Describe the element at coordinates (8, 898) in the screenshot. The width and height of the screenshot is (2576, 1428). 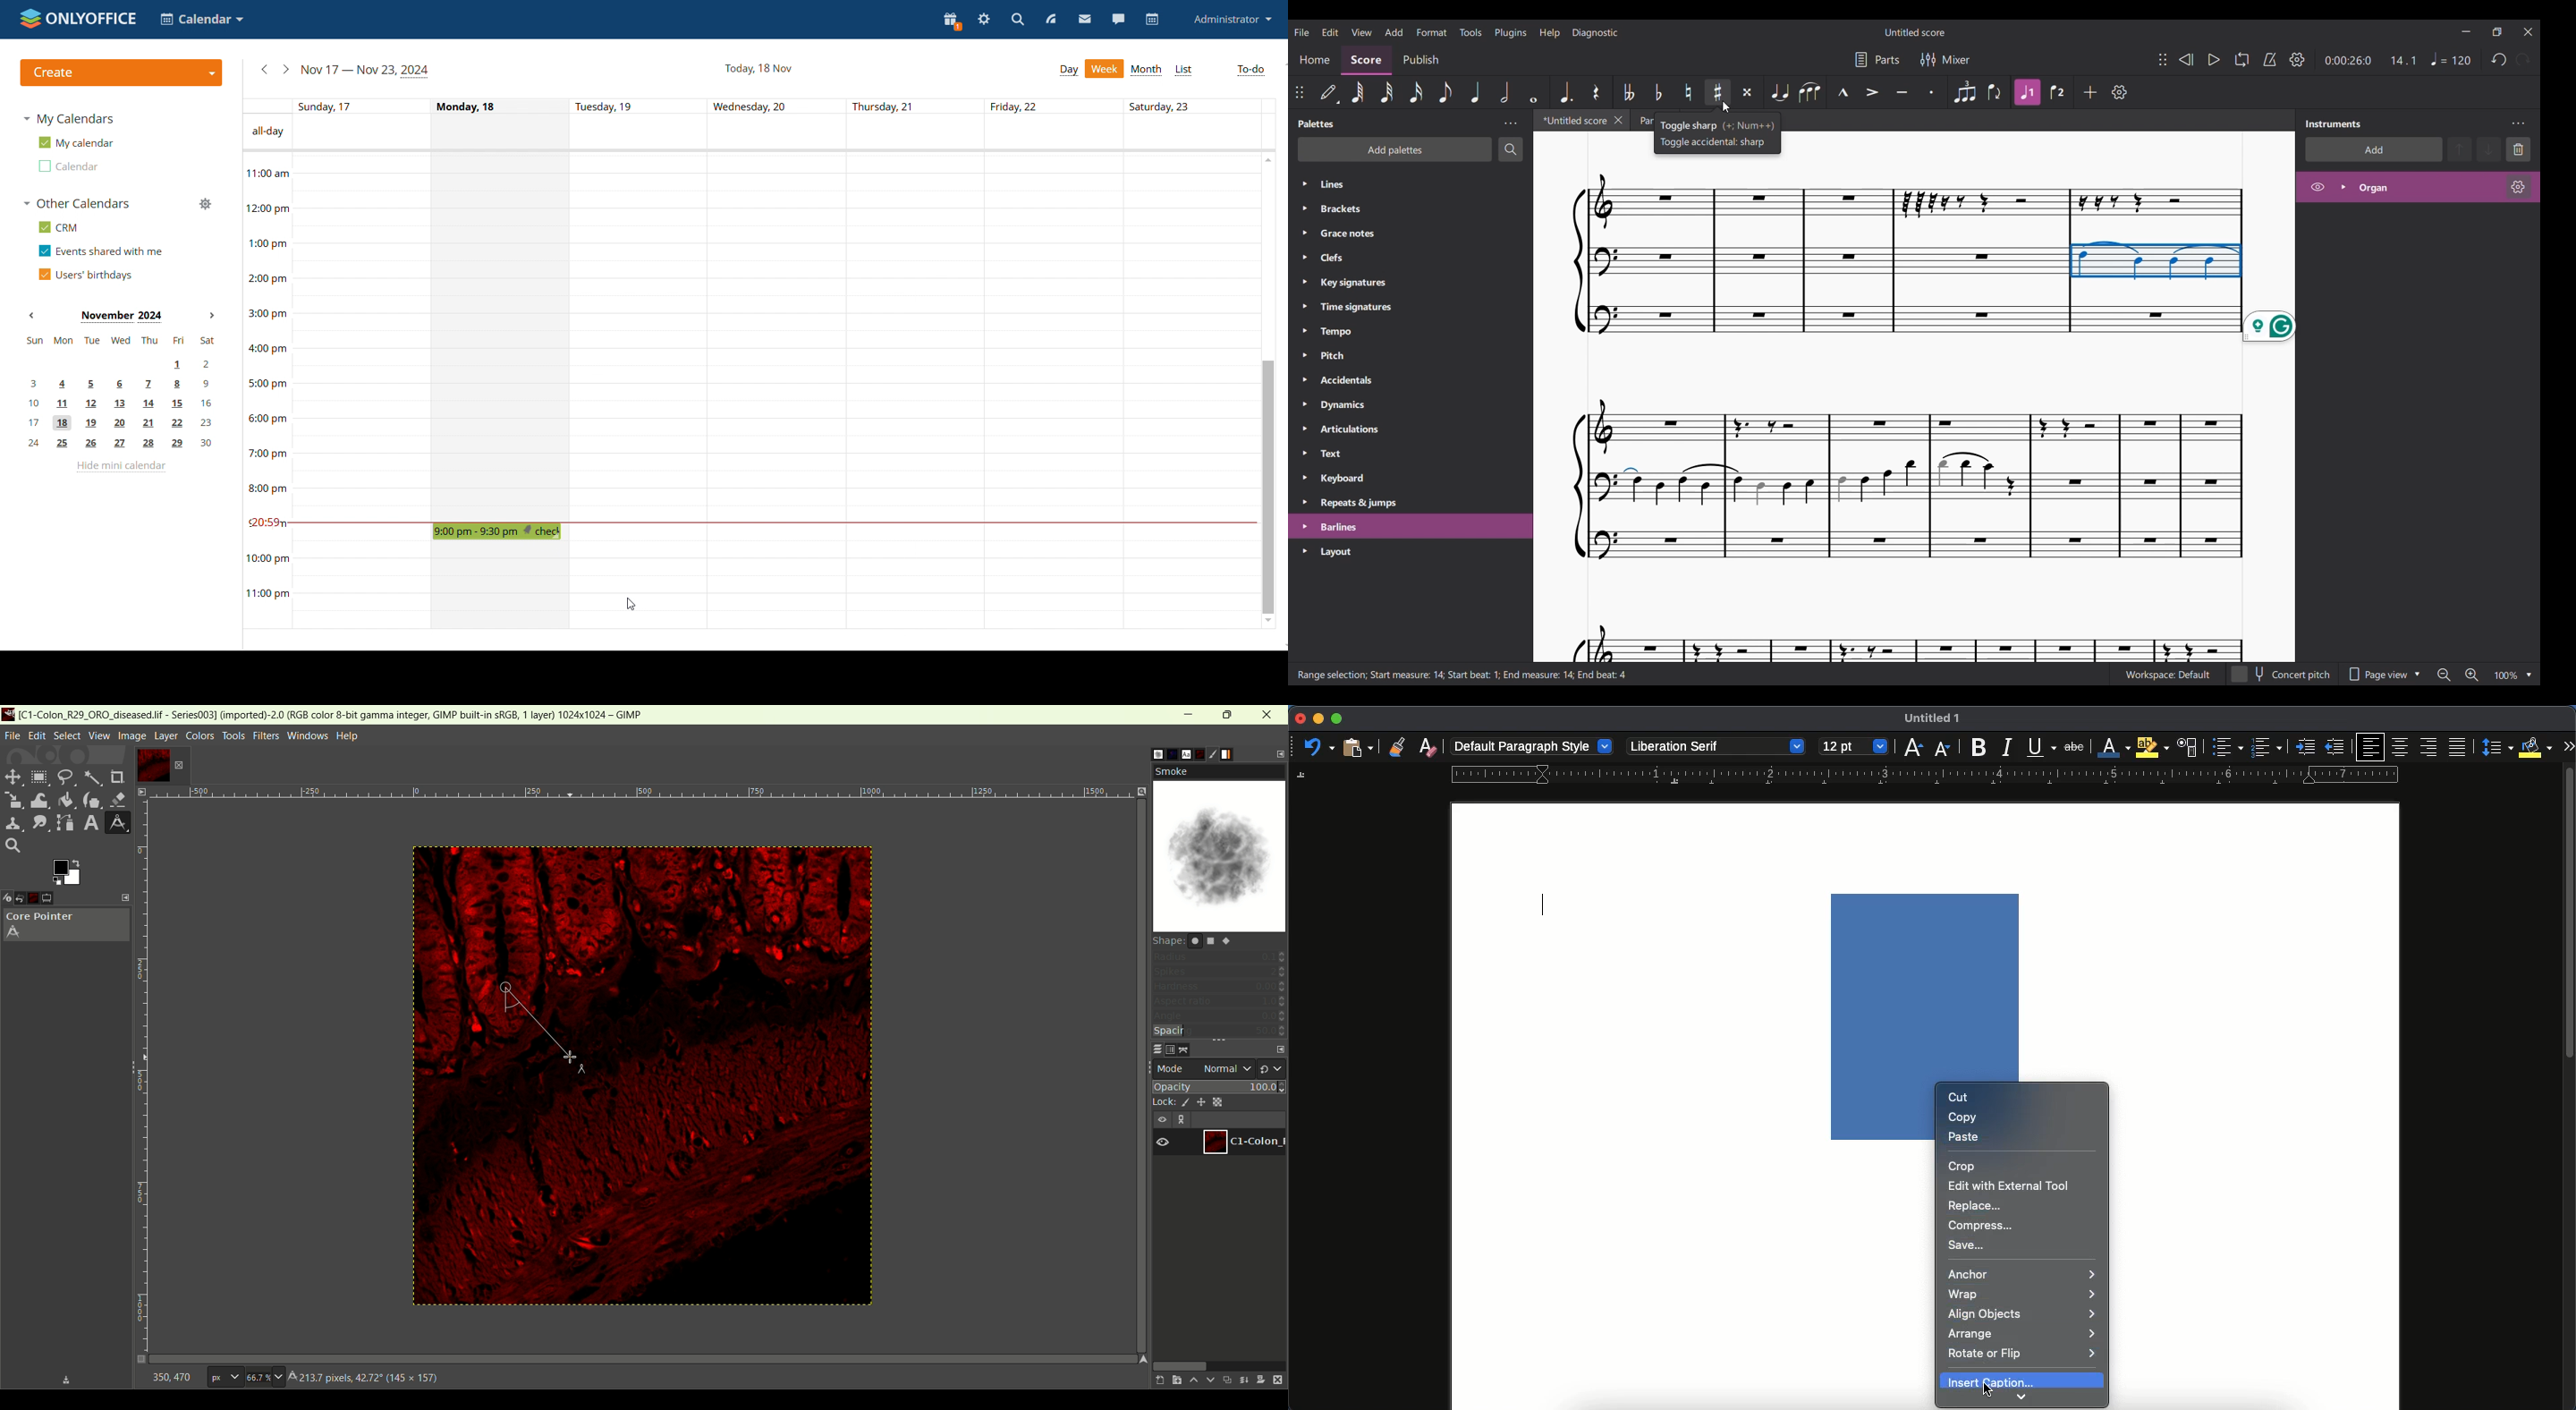
I see `device status` at that location.